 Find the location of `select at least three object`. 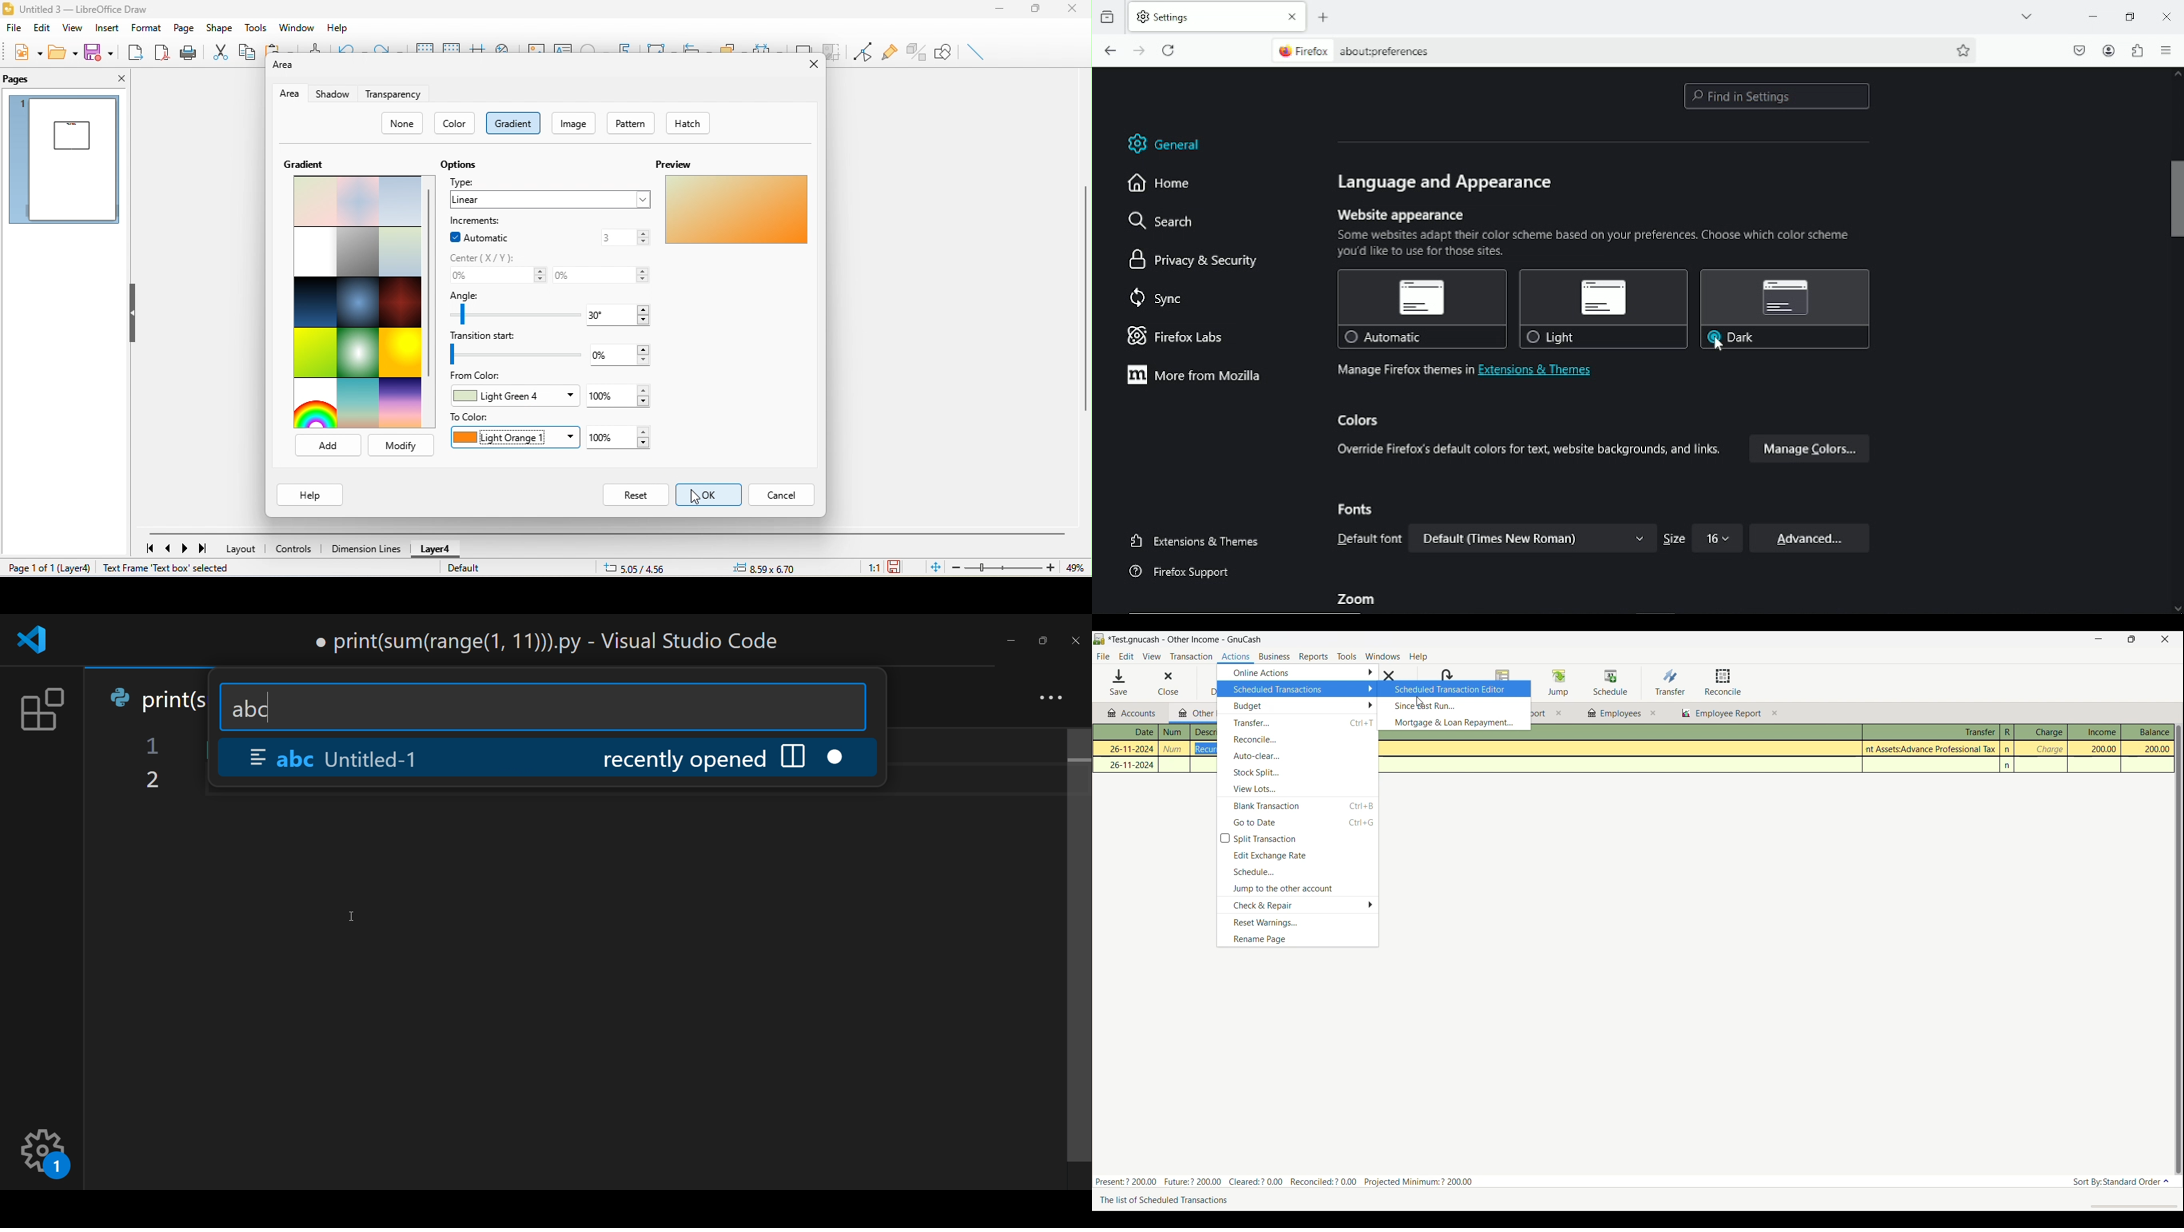

select at least three object is located at coordinates (767, 45).